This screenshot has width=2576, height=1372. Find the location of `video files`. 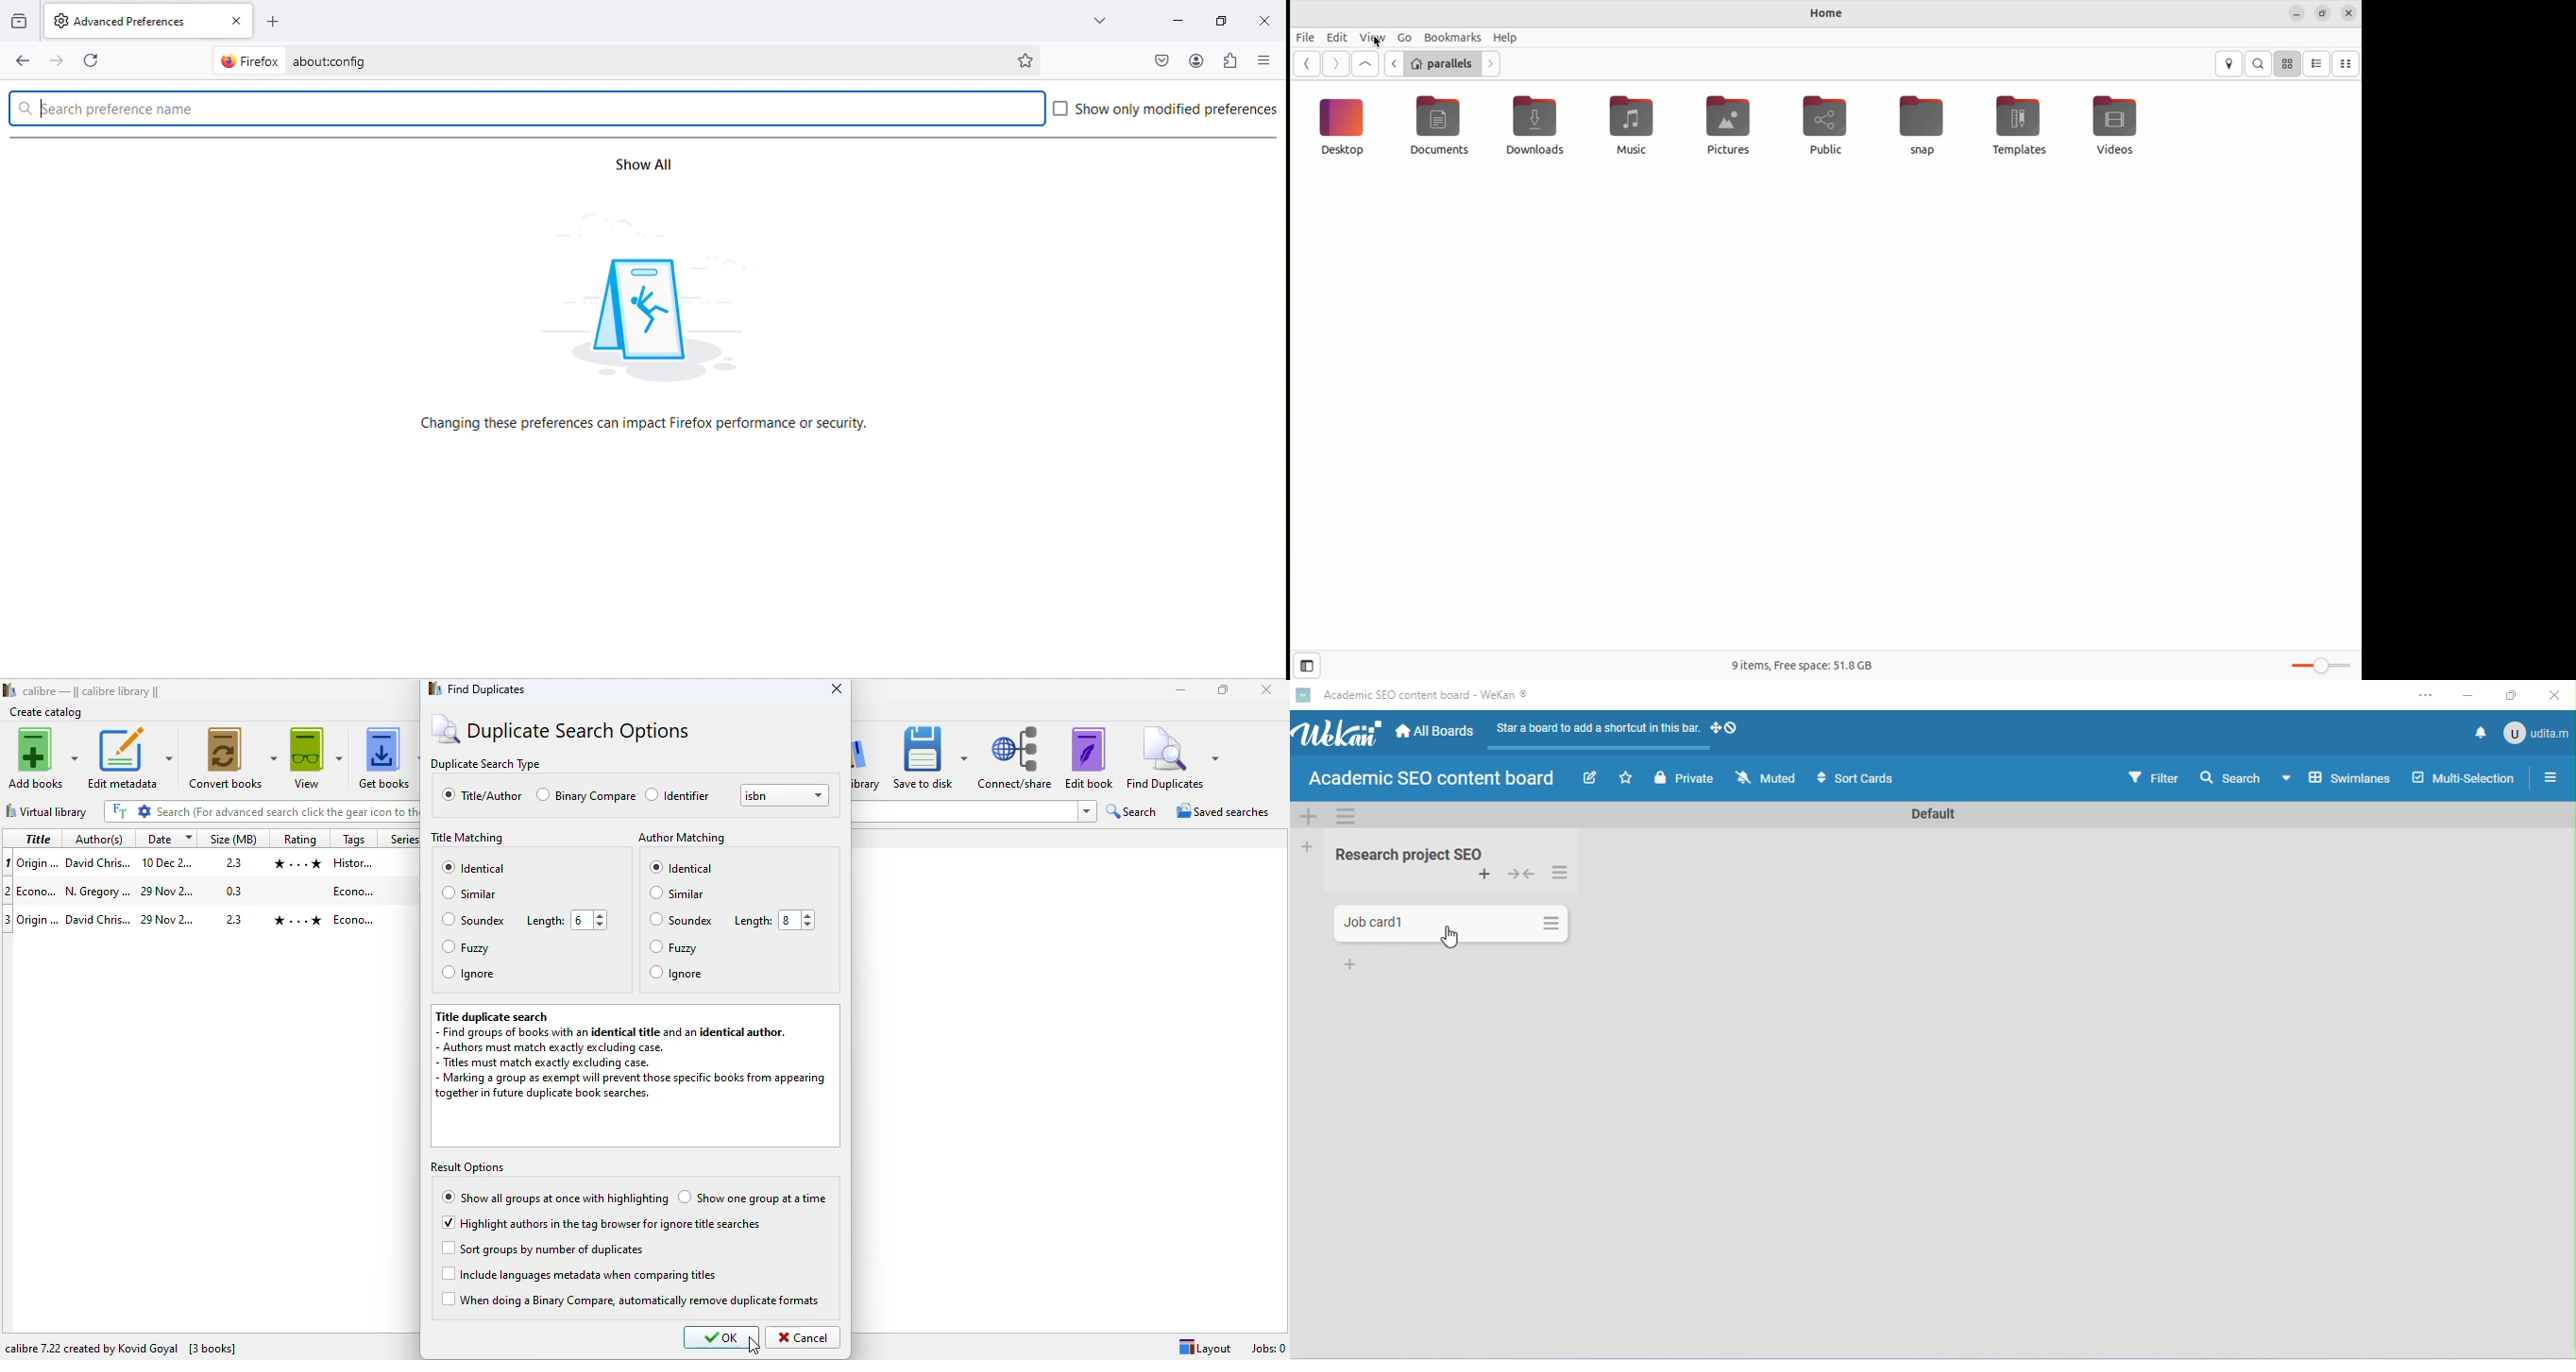

video files is located at coordinates (2118, 123).